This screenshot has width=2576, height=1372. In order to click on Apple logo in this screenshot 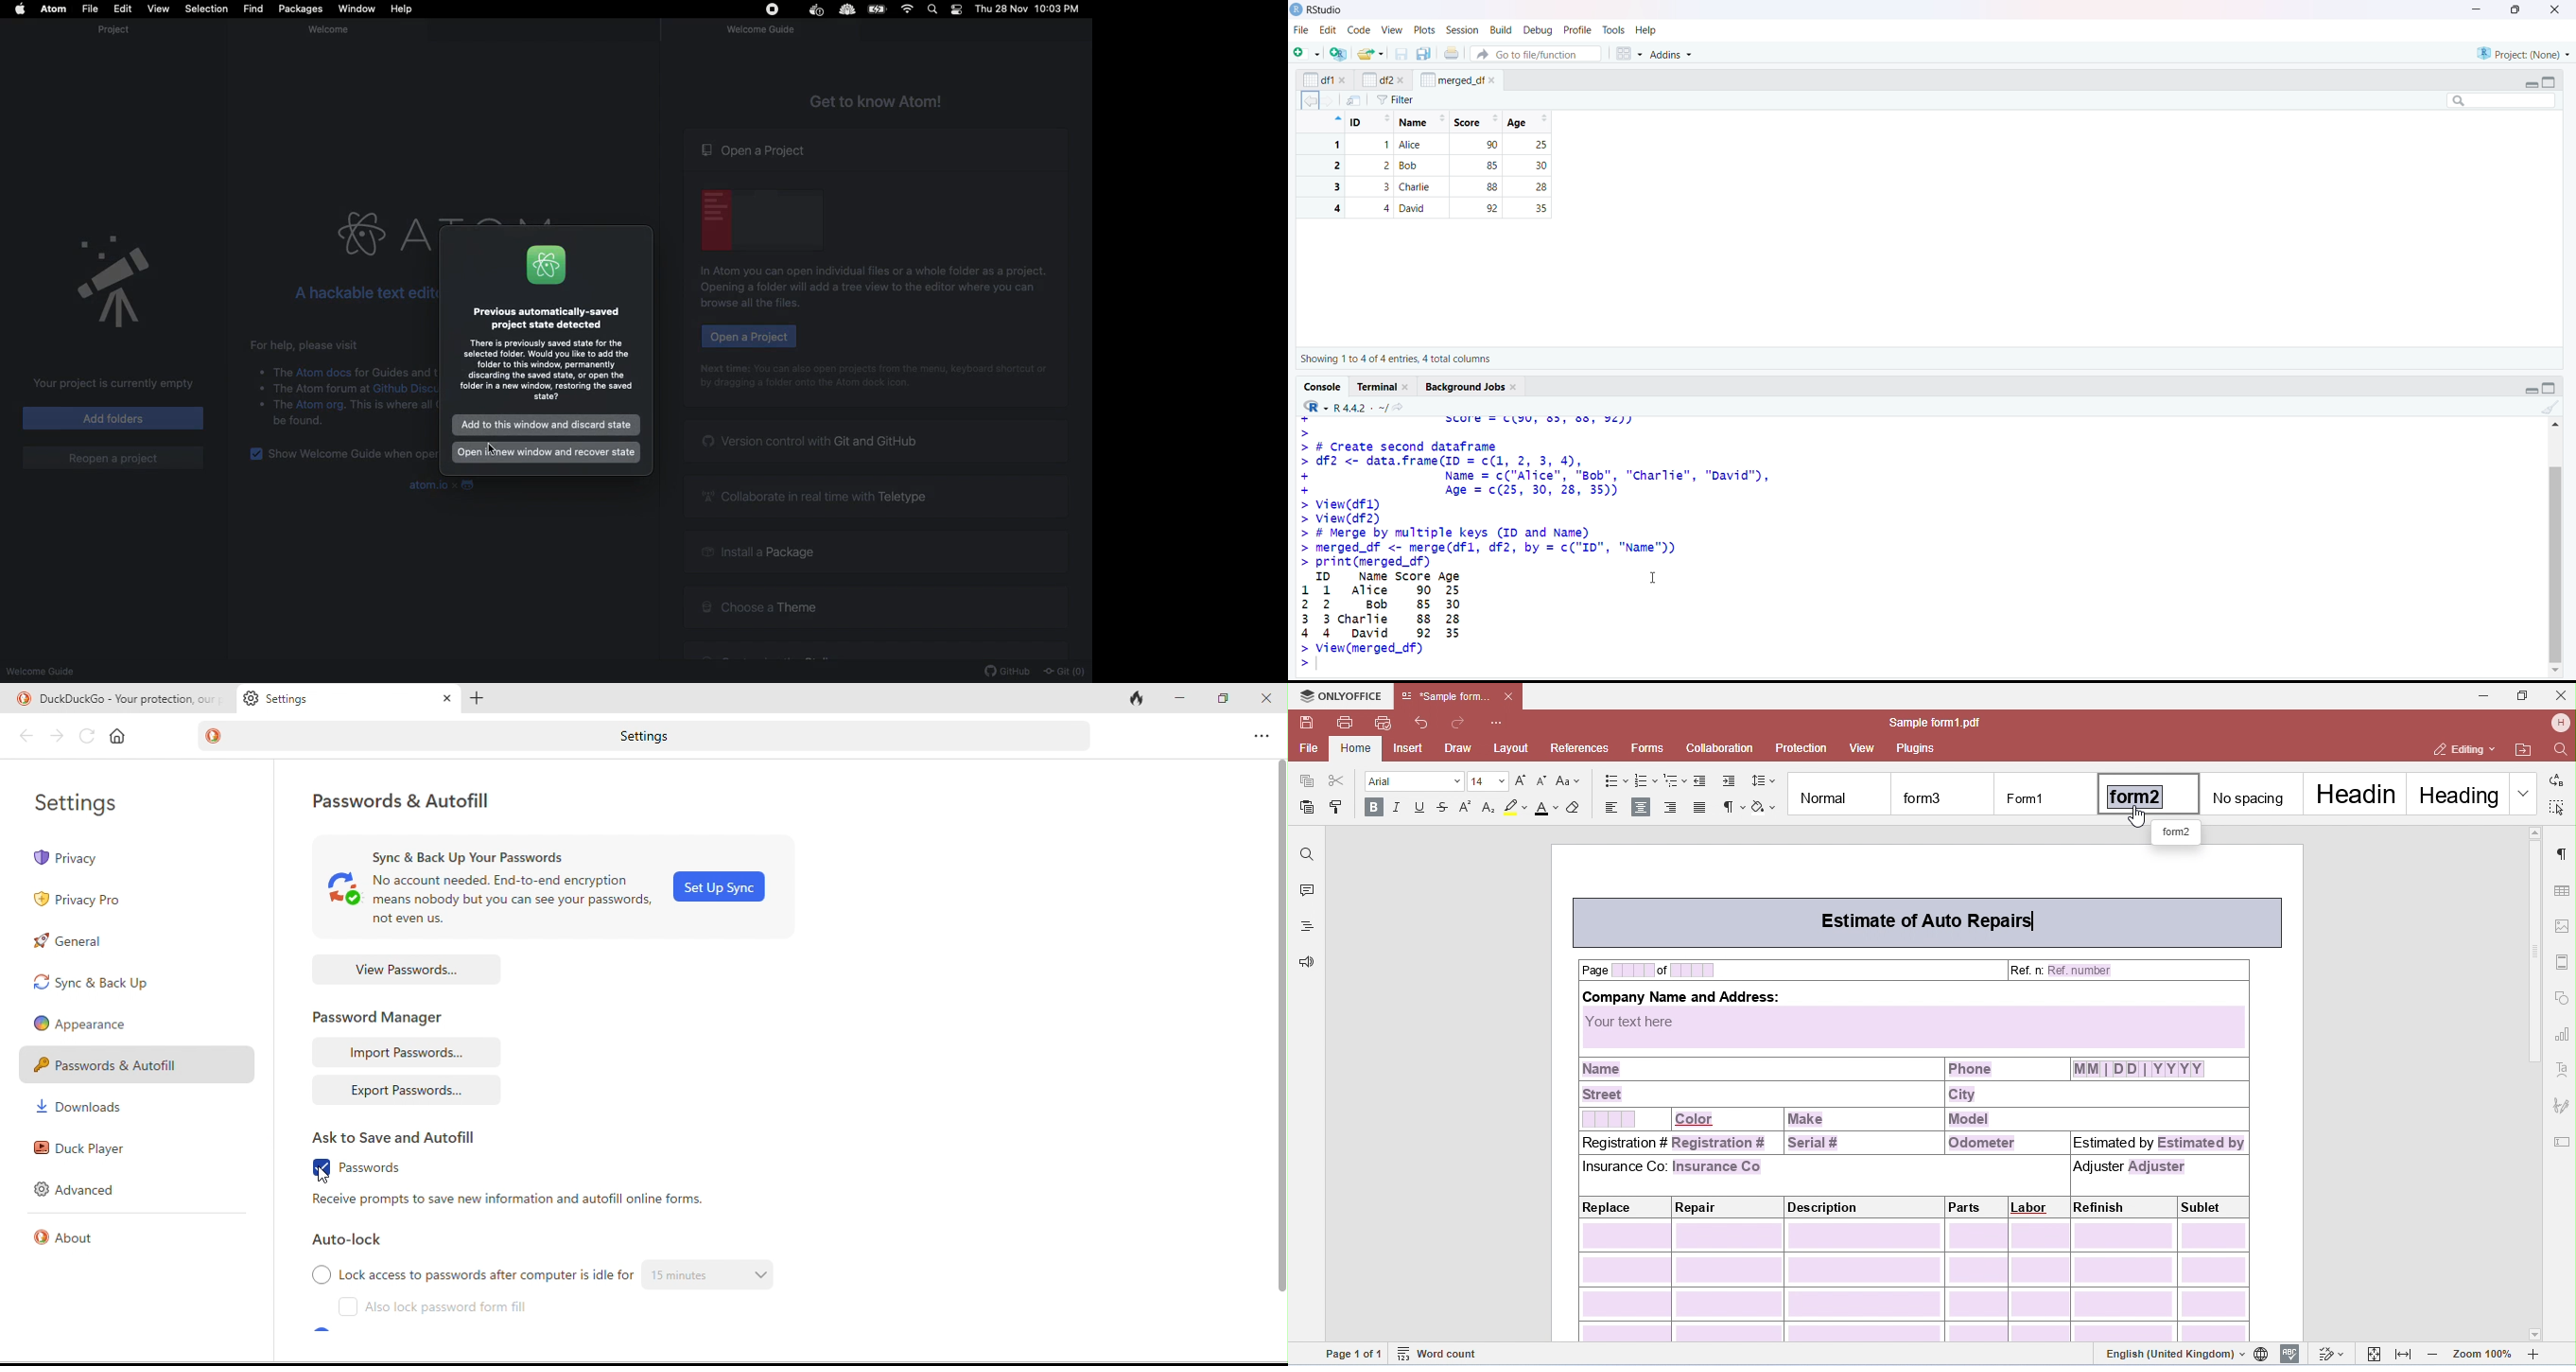, I will do `click(20, 8)`.